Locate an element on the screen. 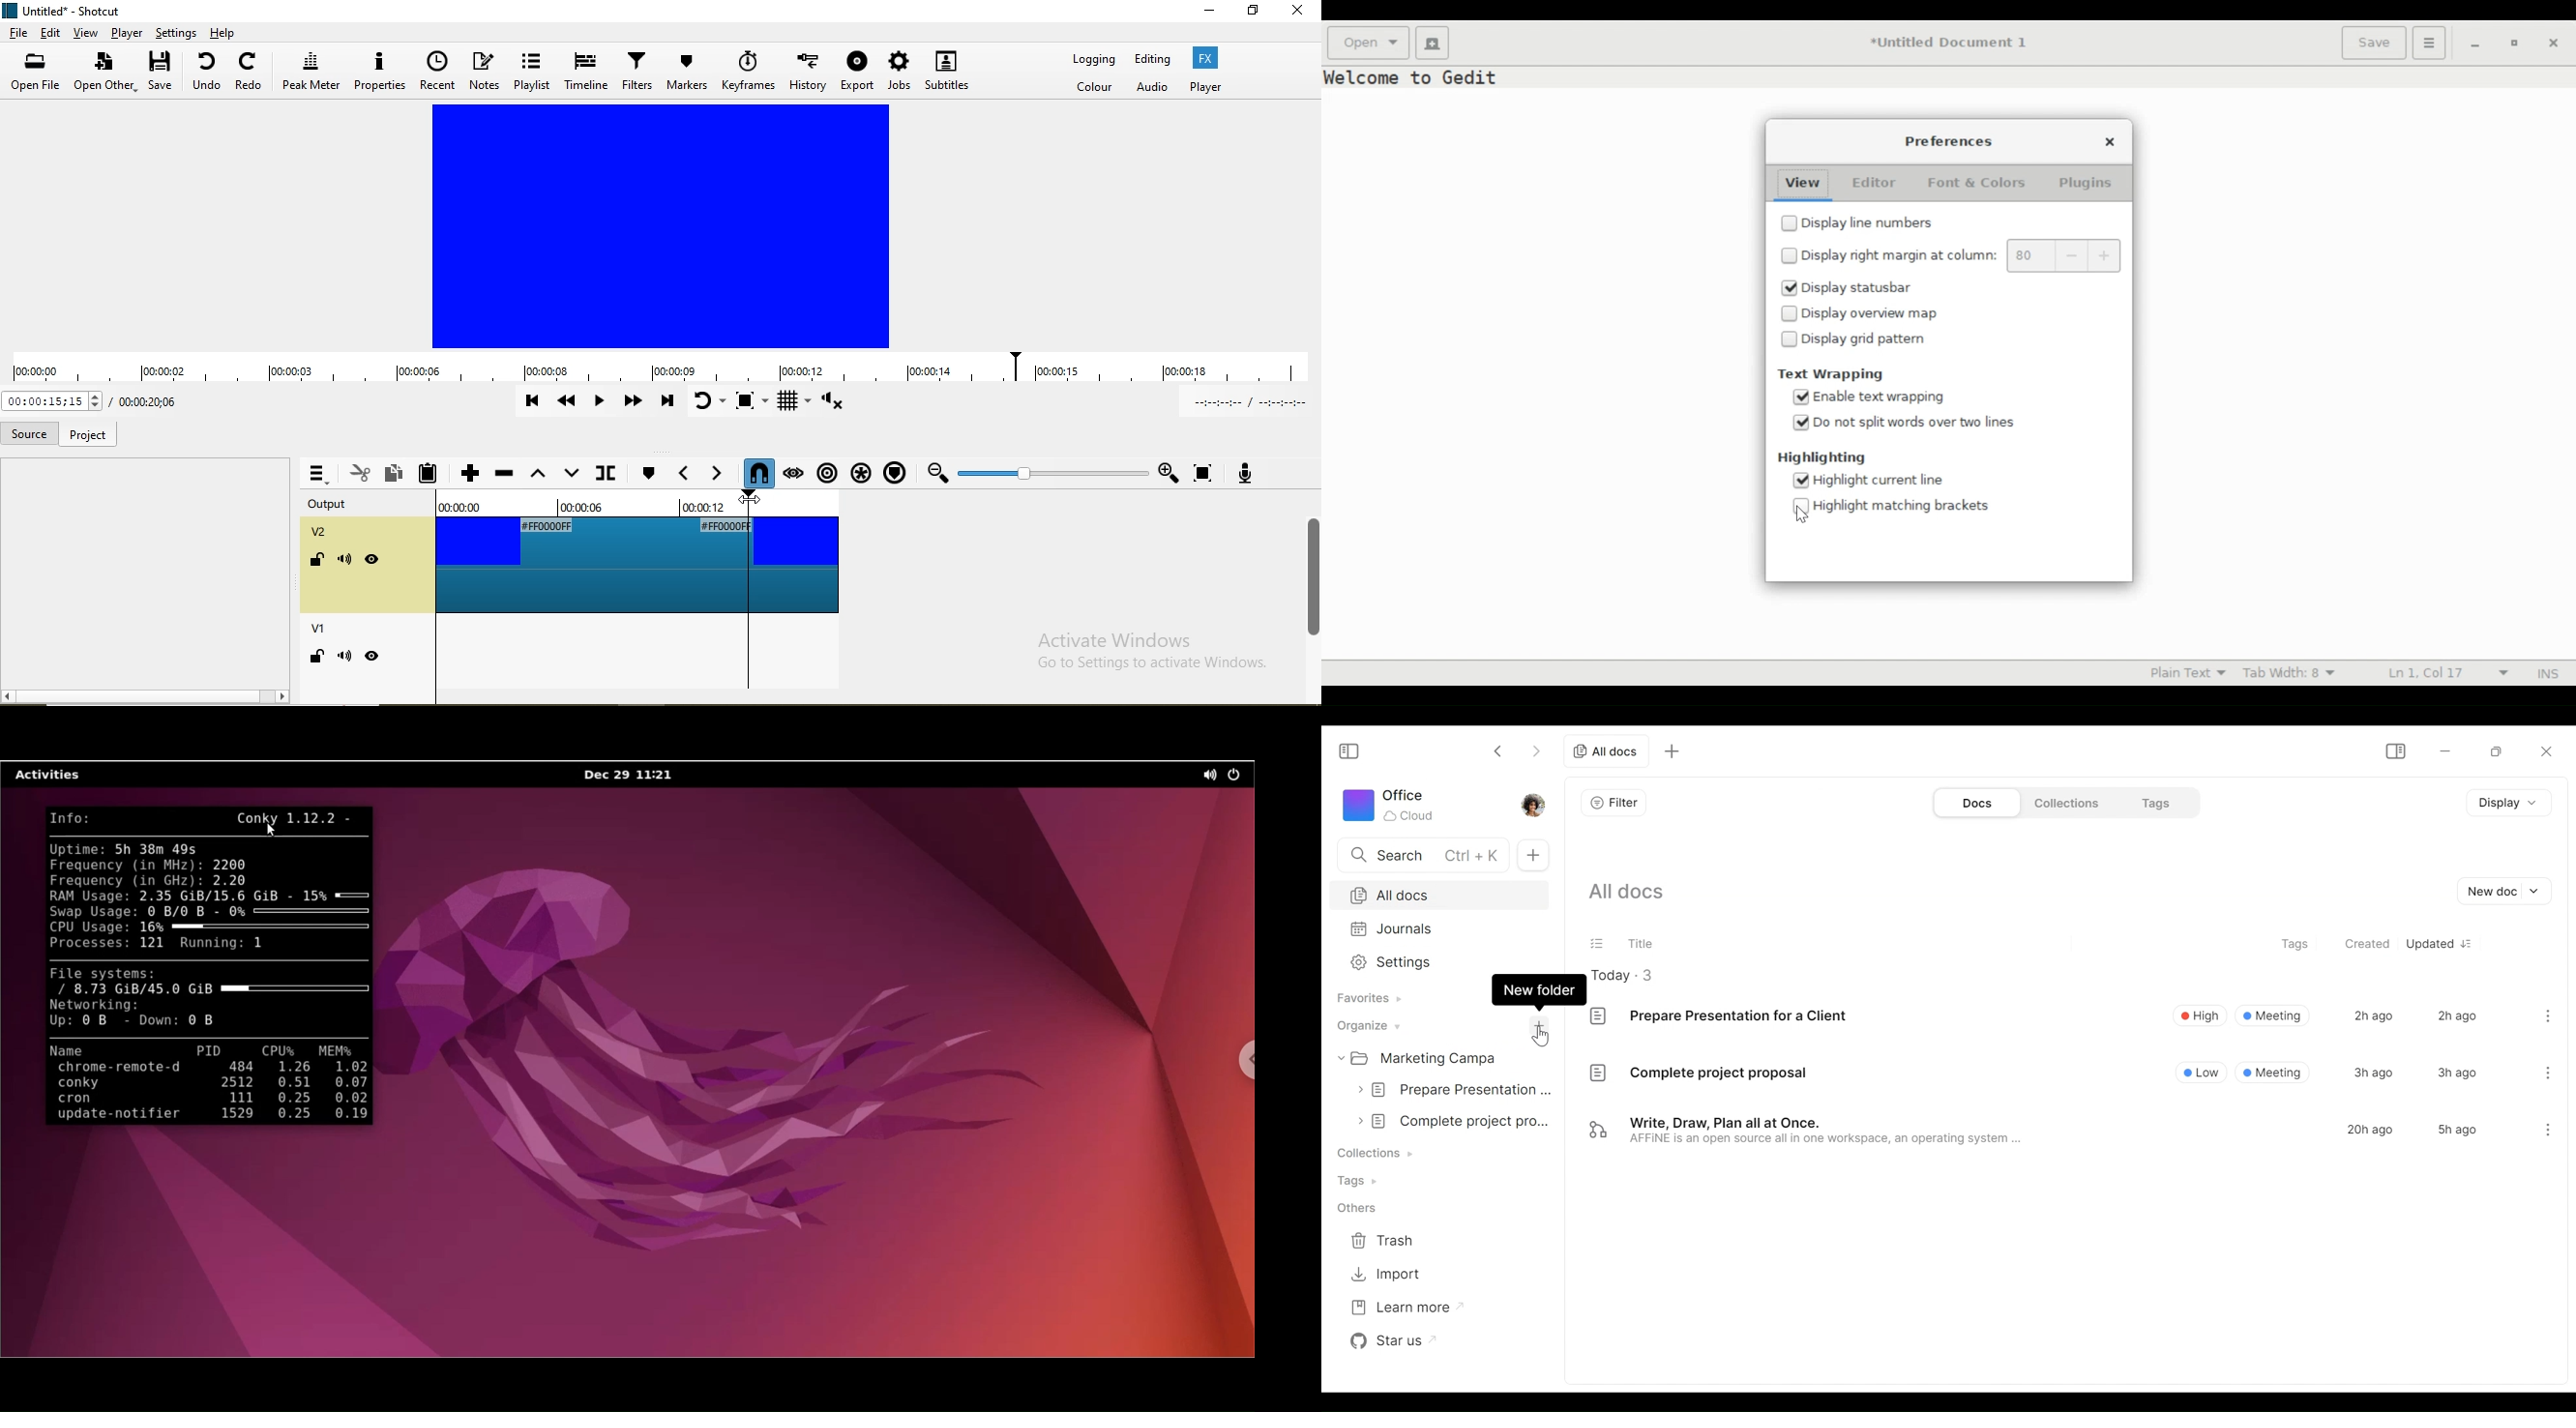 The width and height of the screenshot is (2576, 1428). Previous marker is located at coordinates (683, 474).